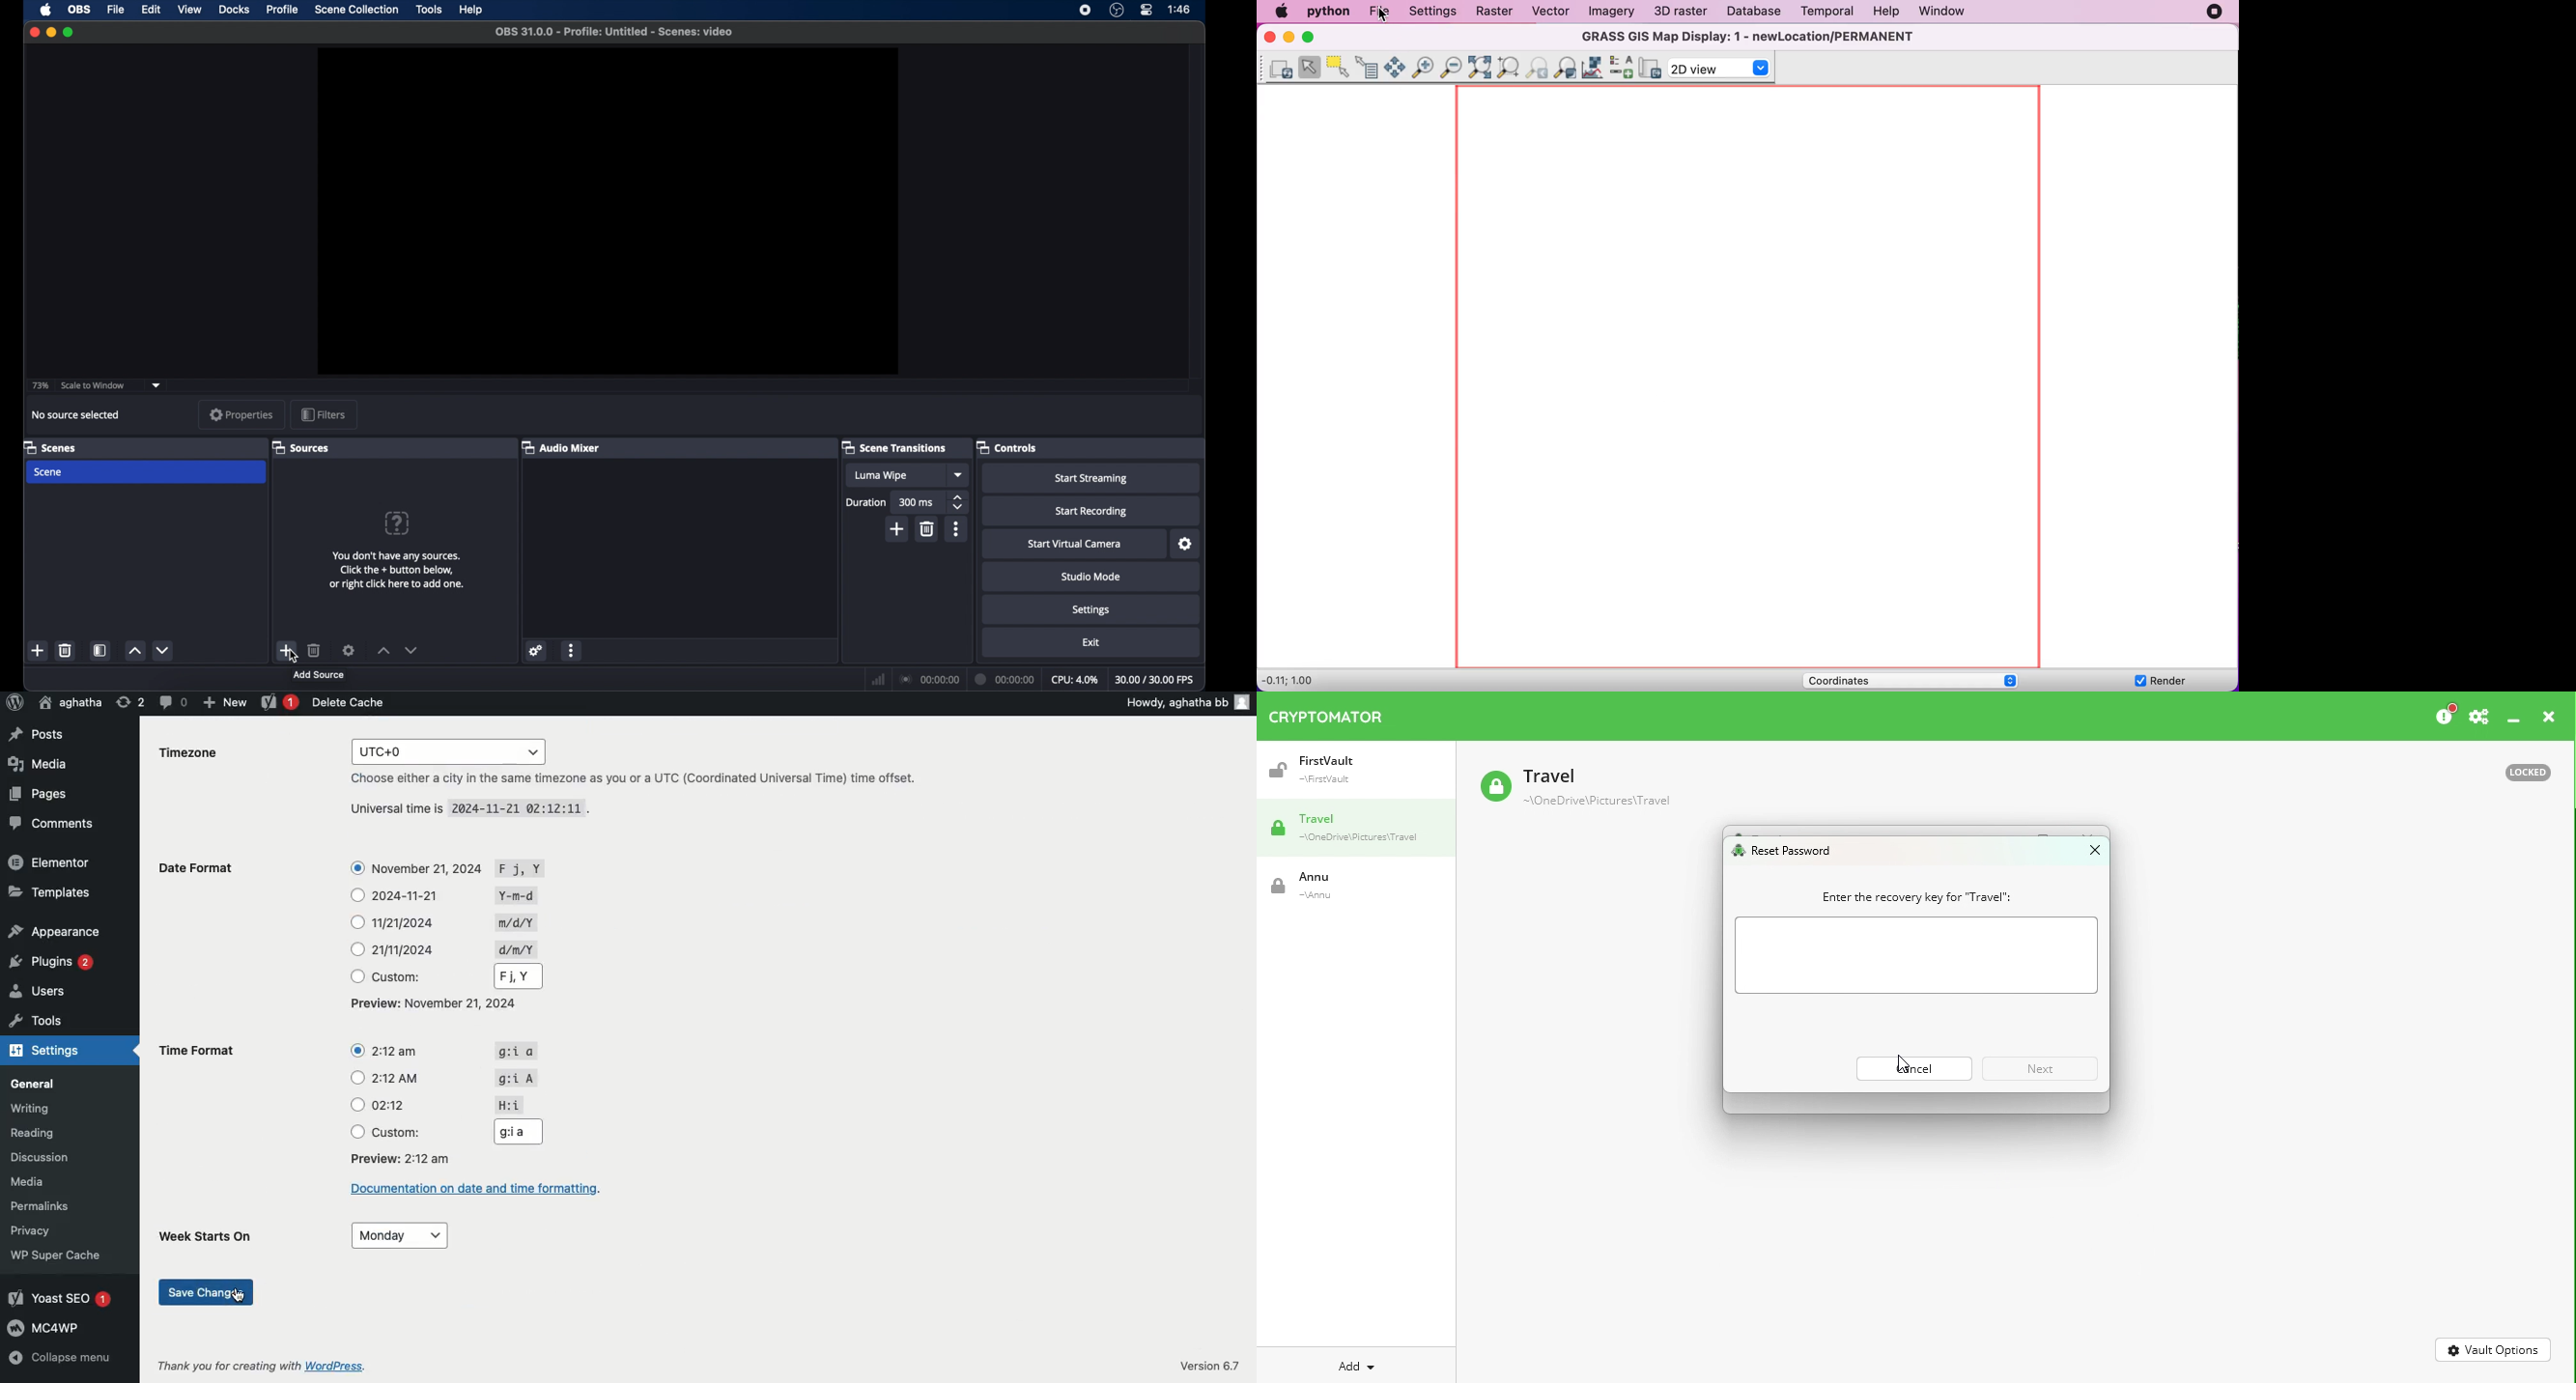 The width and height of the screenshot is (2576, 1400). What do you see at coordinates (928, 528) in the screenshot?
I see `delete` at bounding box center [928, 528].